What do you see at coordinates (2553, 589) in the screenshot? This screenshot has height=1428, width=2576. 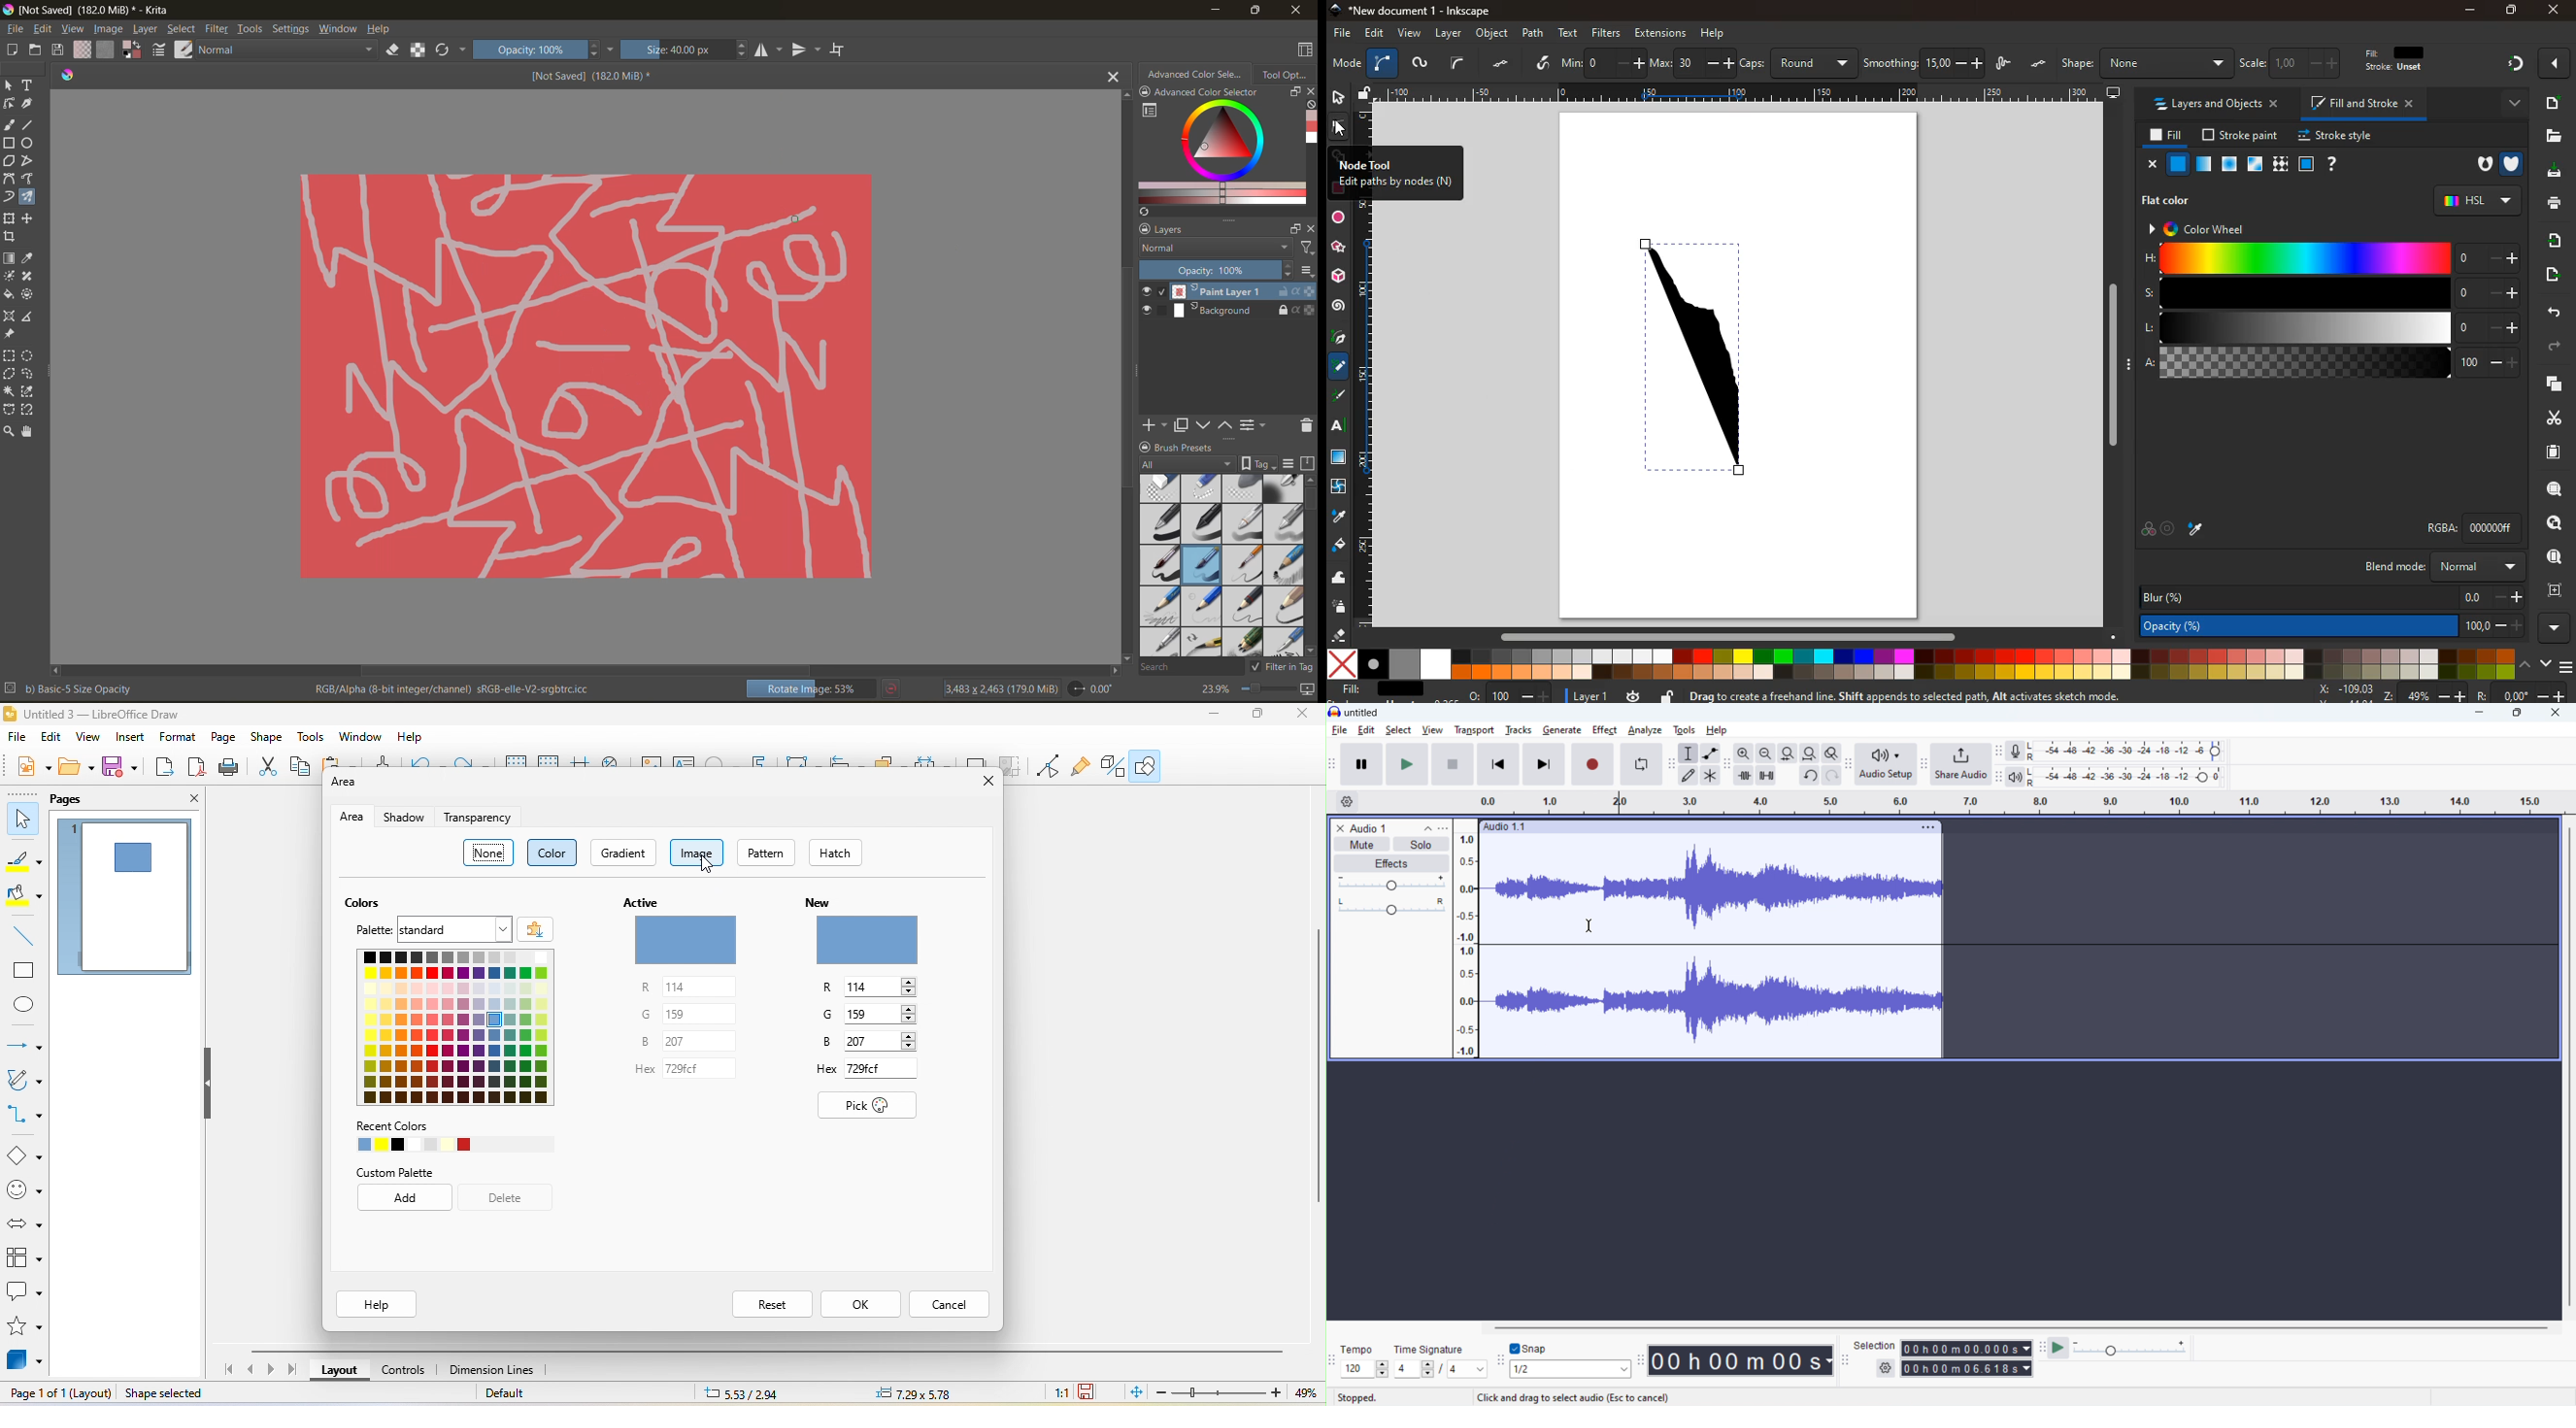 I see `frame` at bounding box center [2553, 589].